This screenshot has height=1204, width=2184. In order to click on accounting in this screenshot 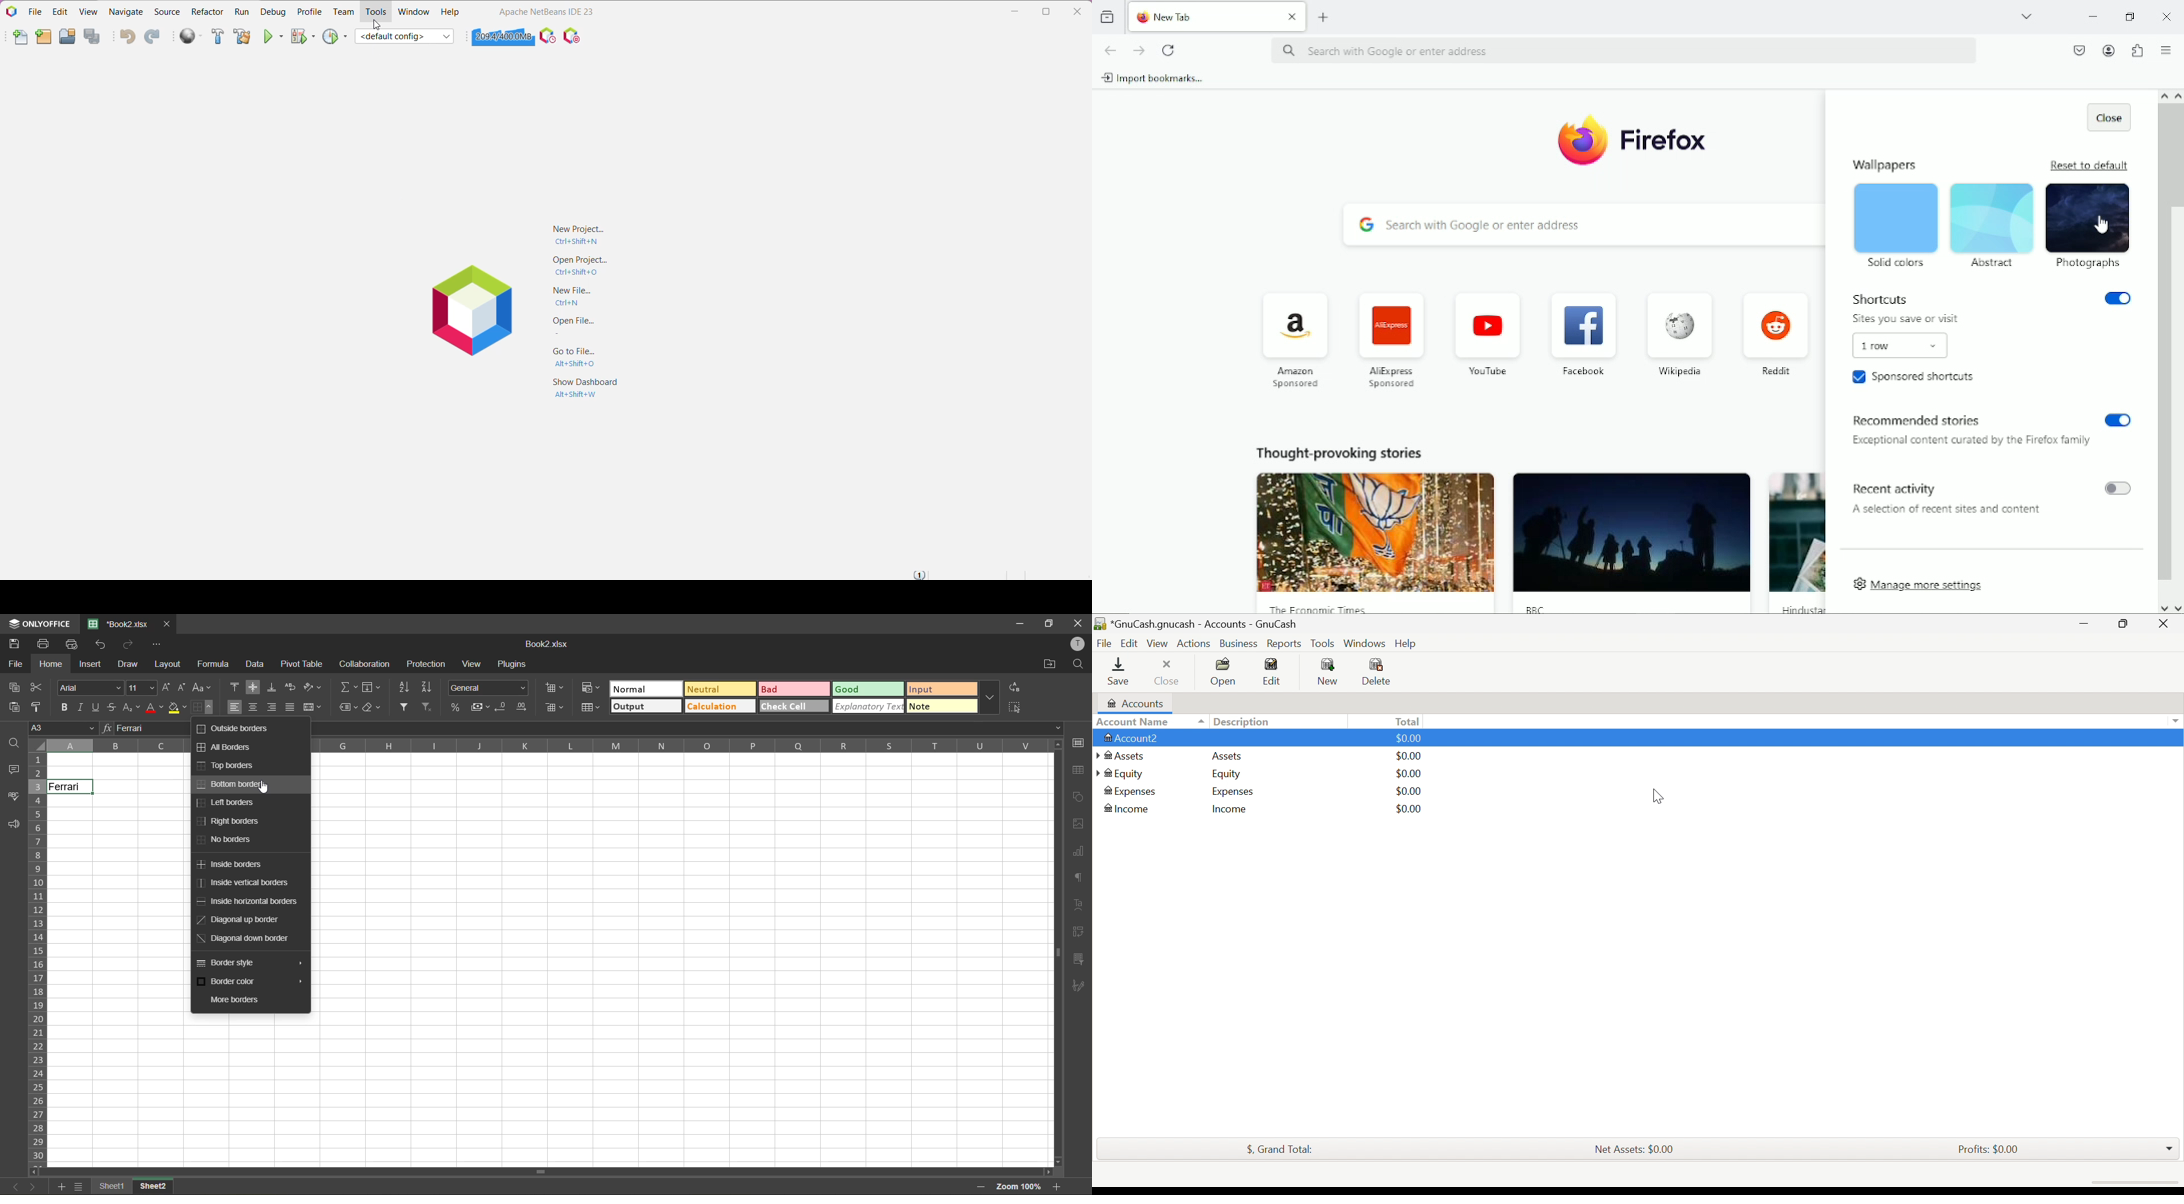, I will do `click(479, 708)`.